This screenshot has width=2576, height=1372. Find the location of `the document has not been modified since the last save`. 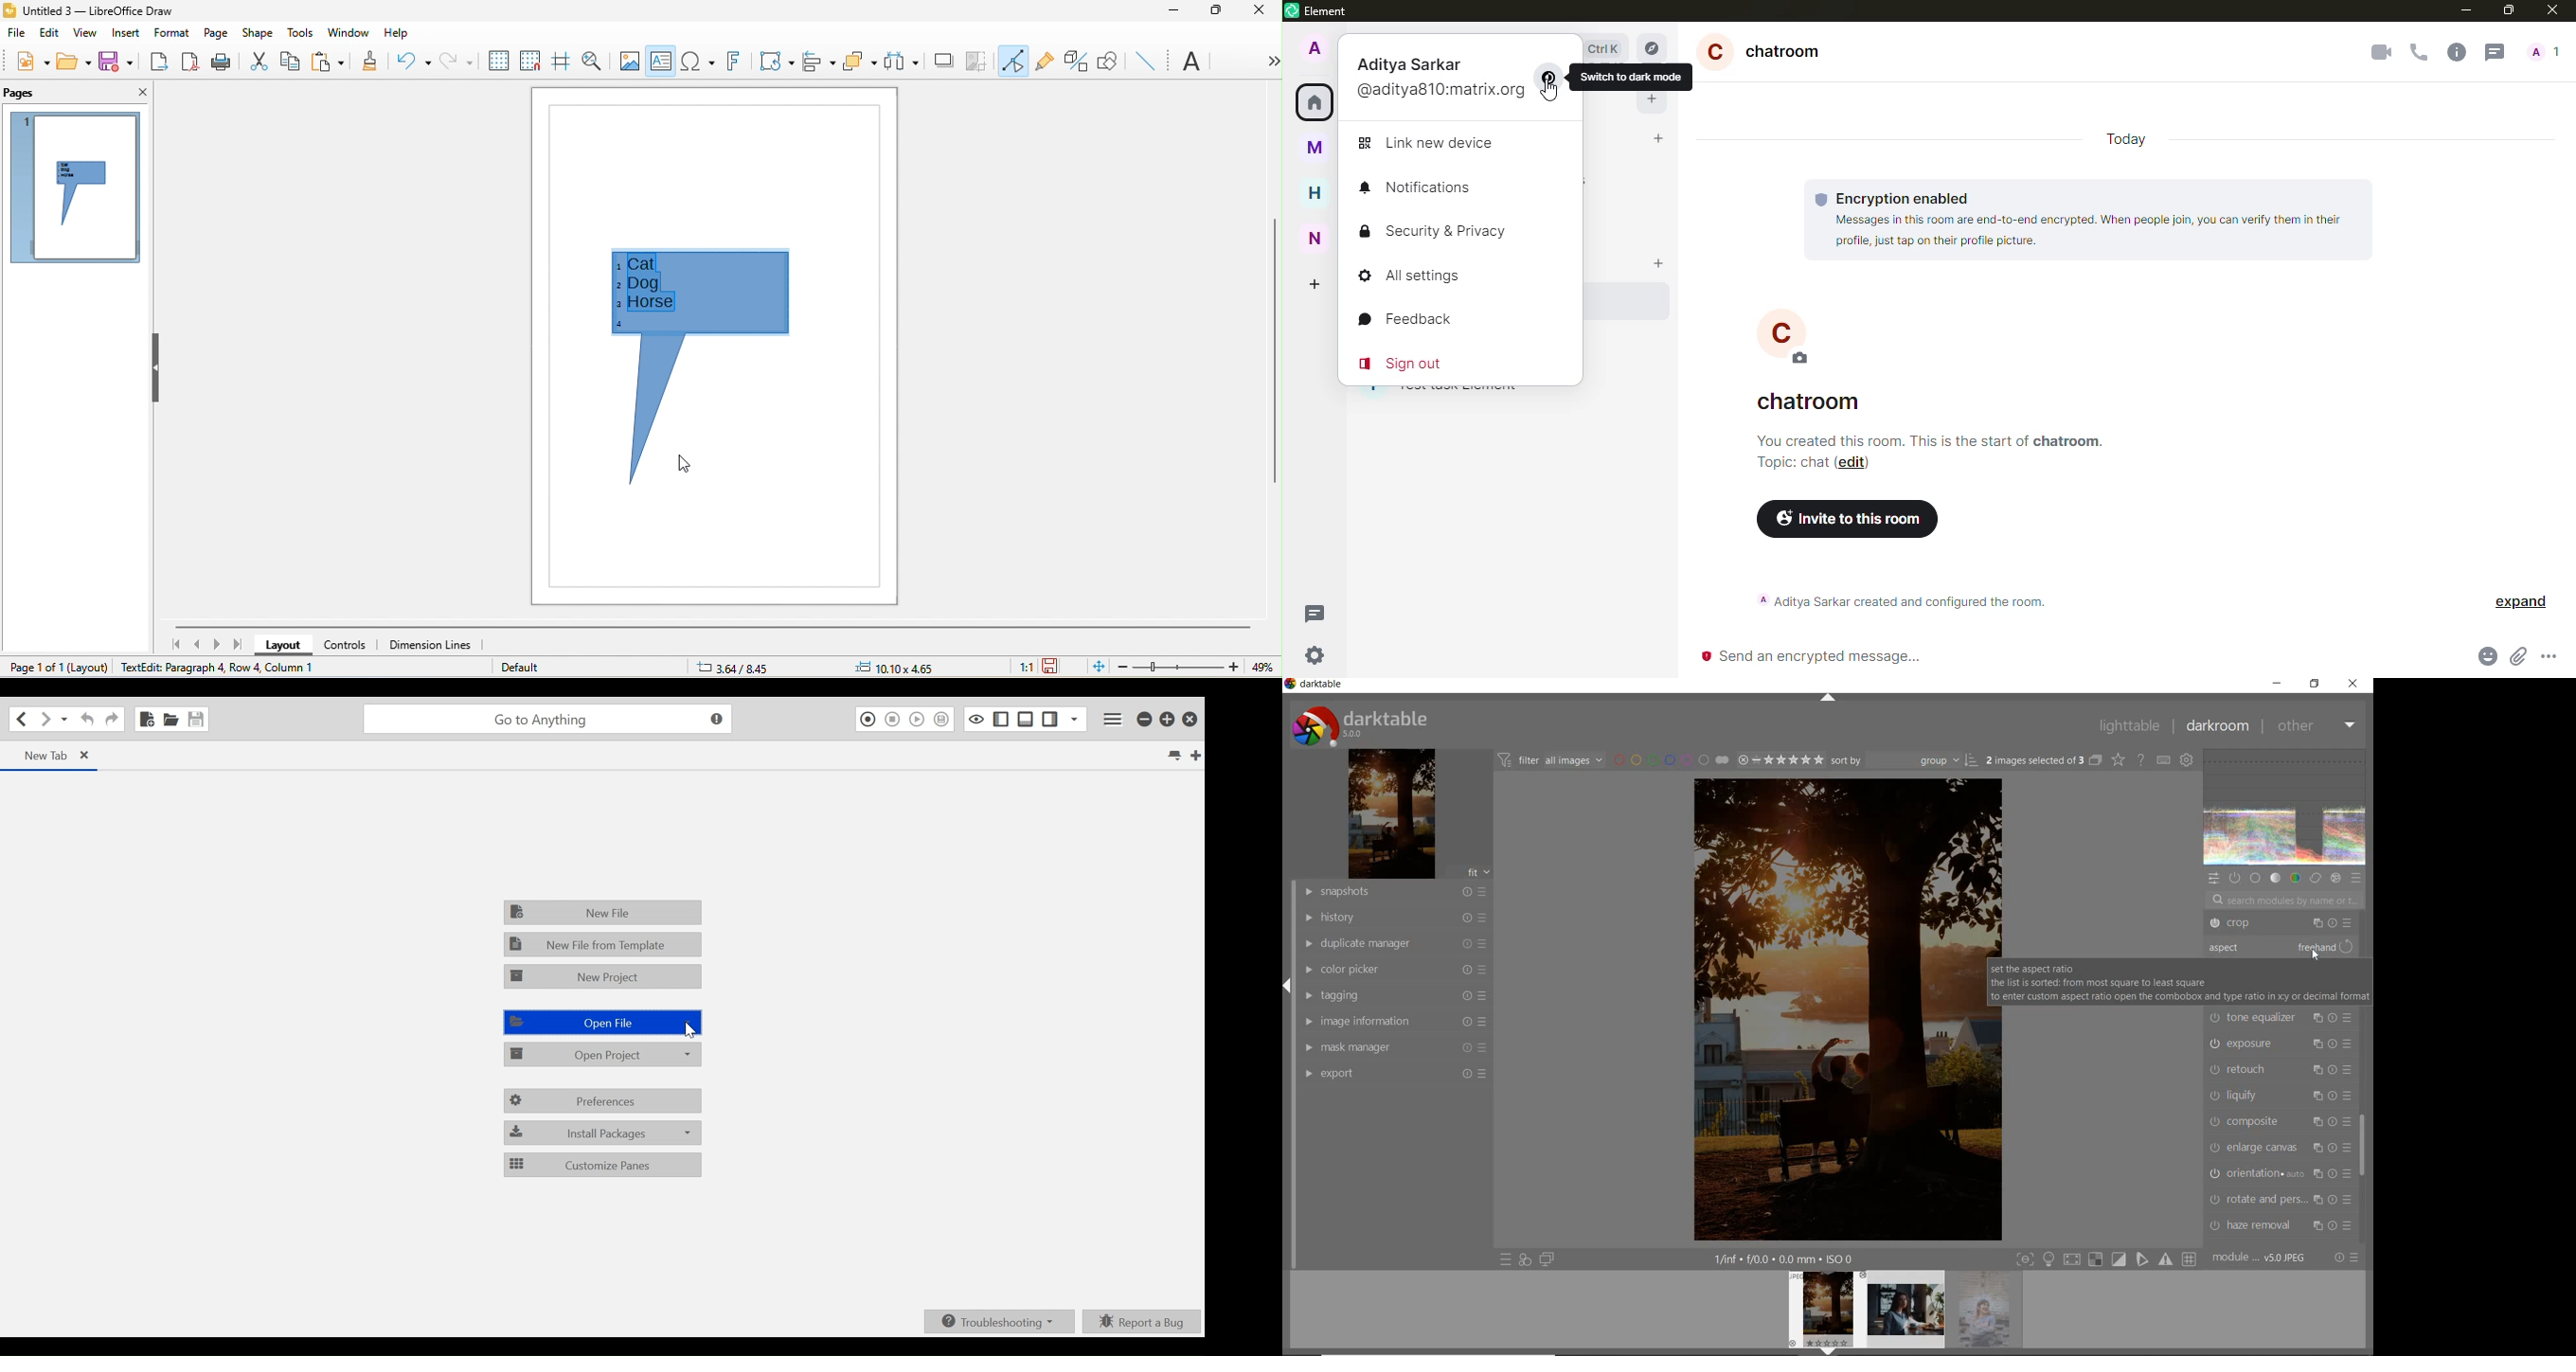

the document has not been modified since the last save is located at coordinates (1059, 667).